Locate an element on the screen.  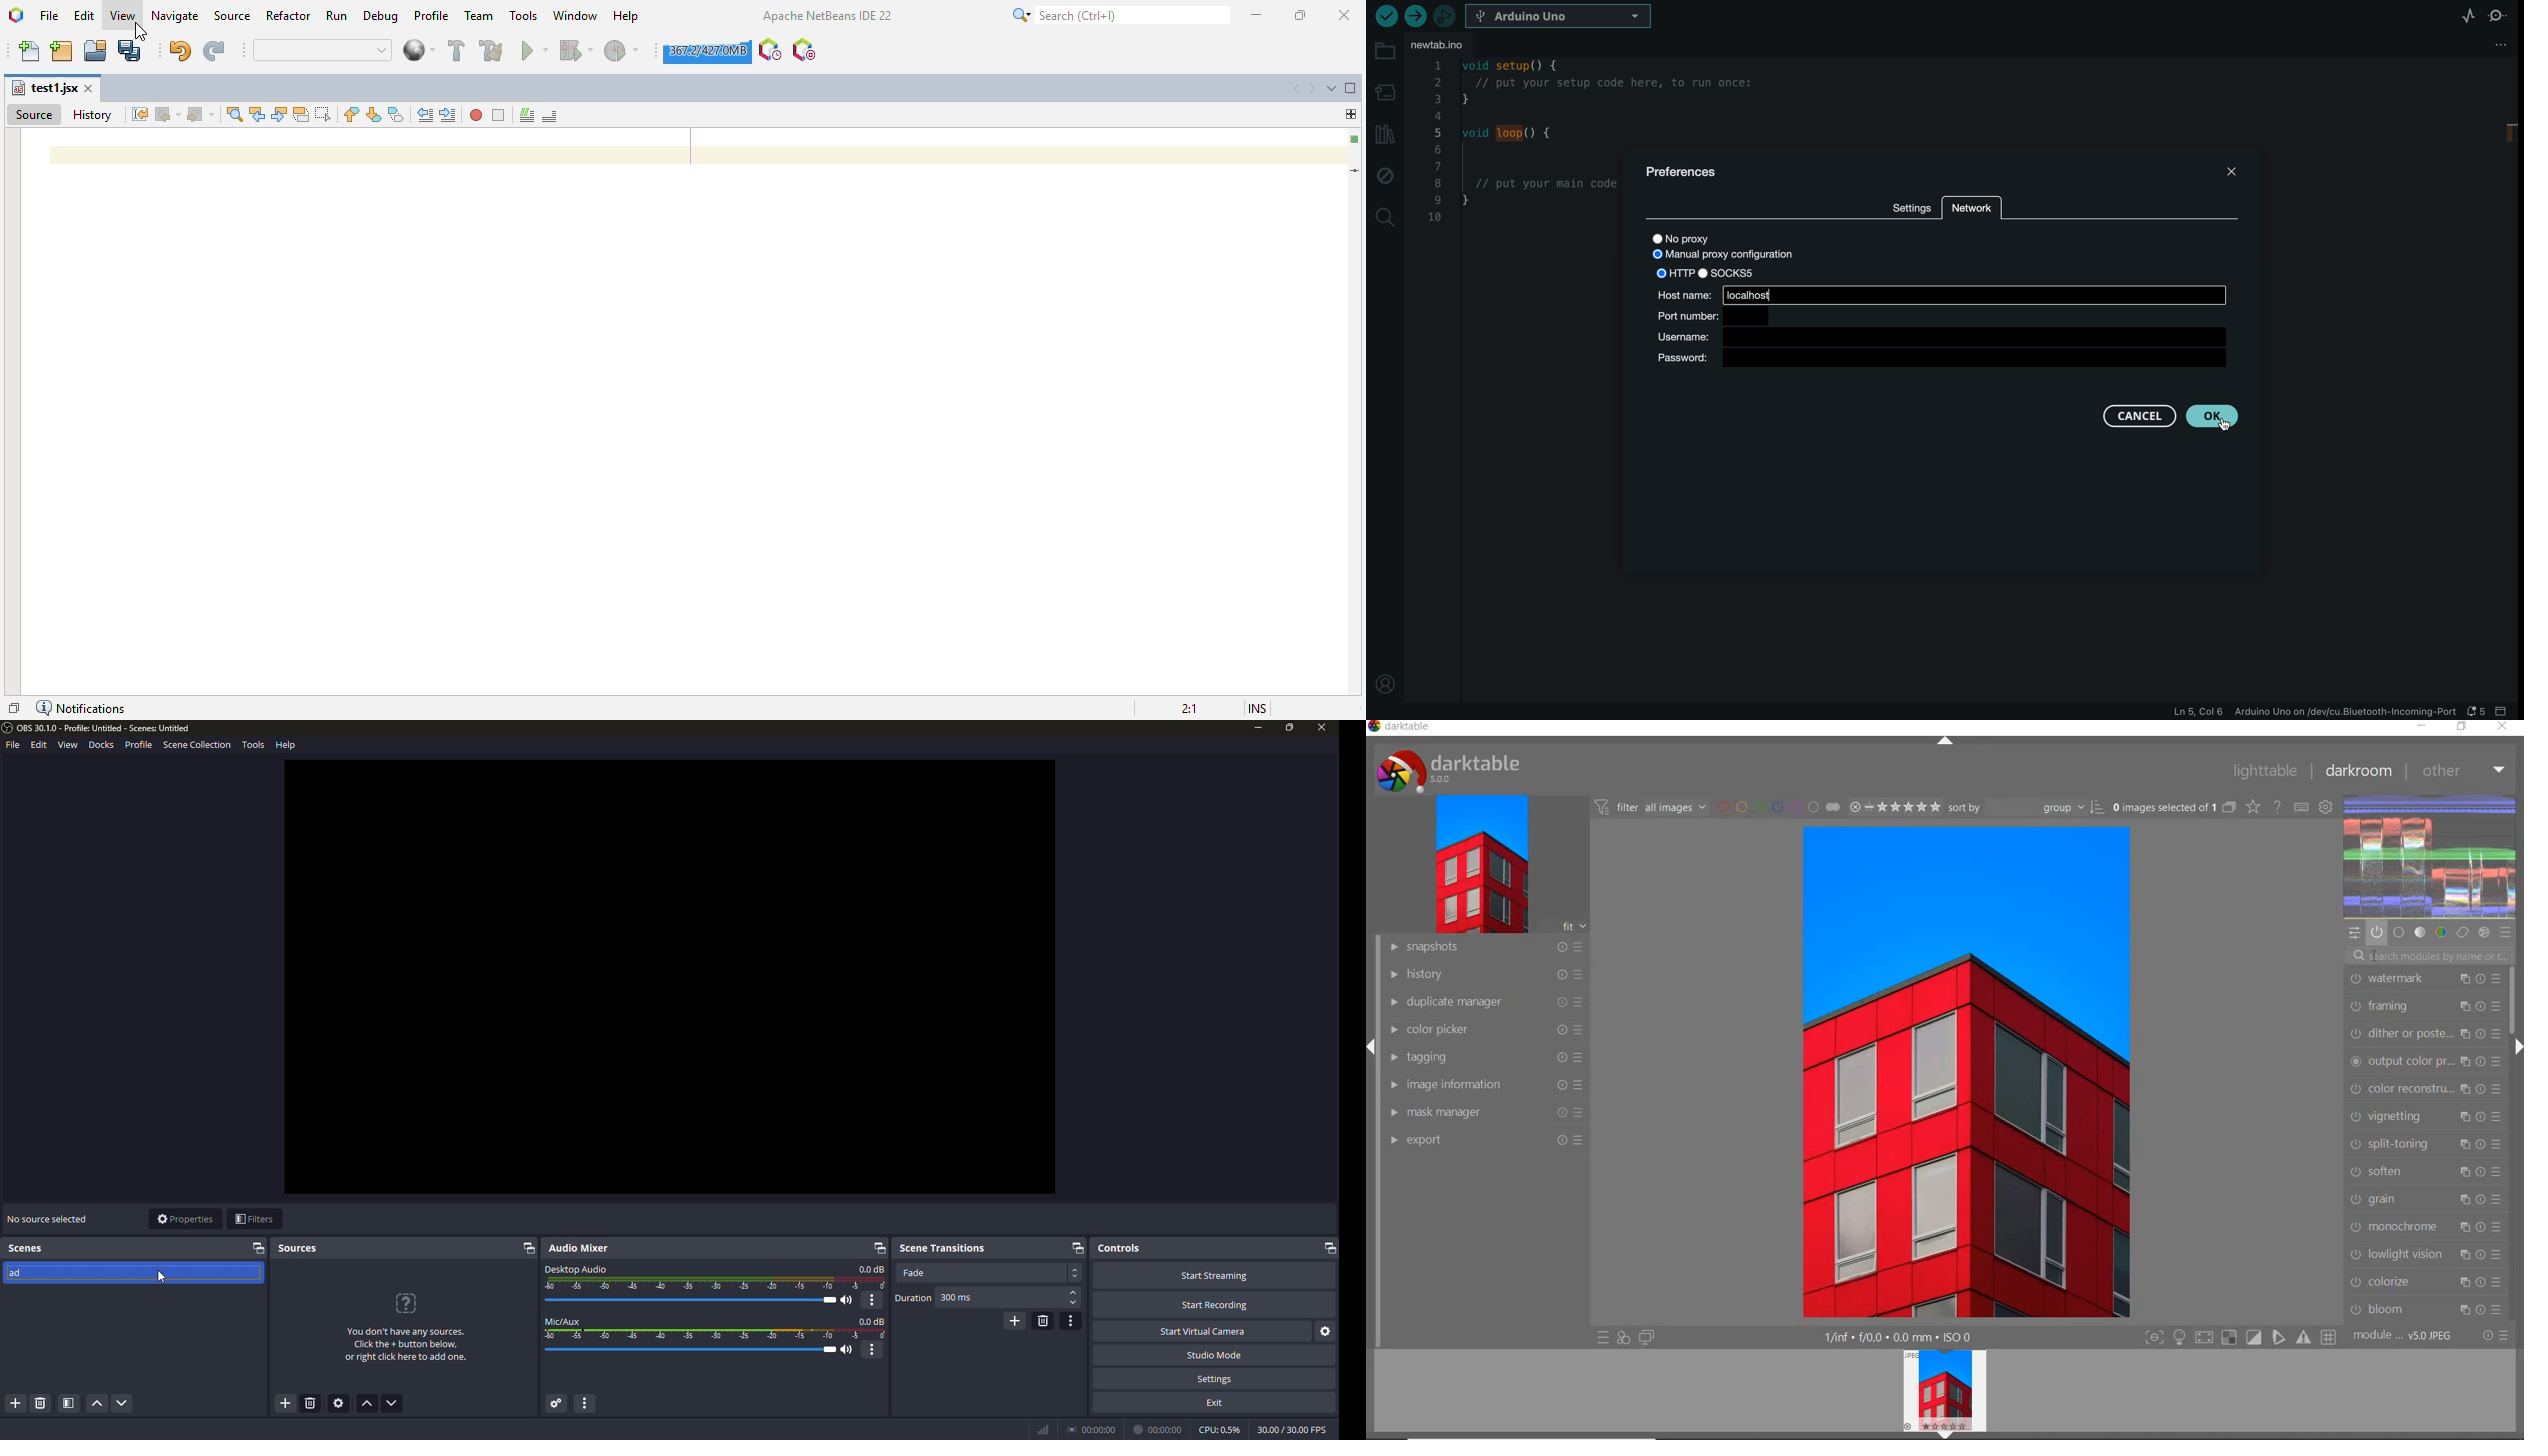
select up is located at coordinates (1074, 1293).